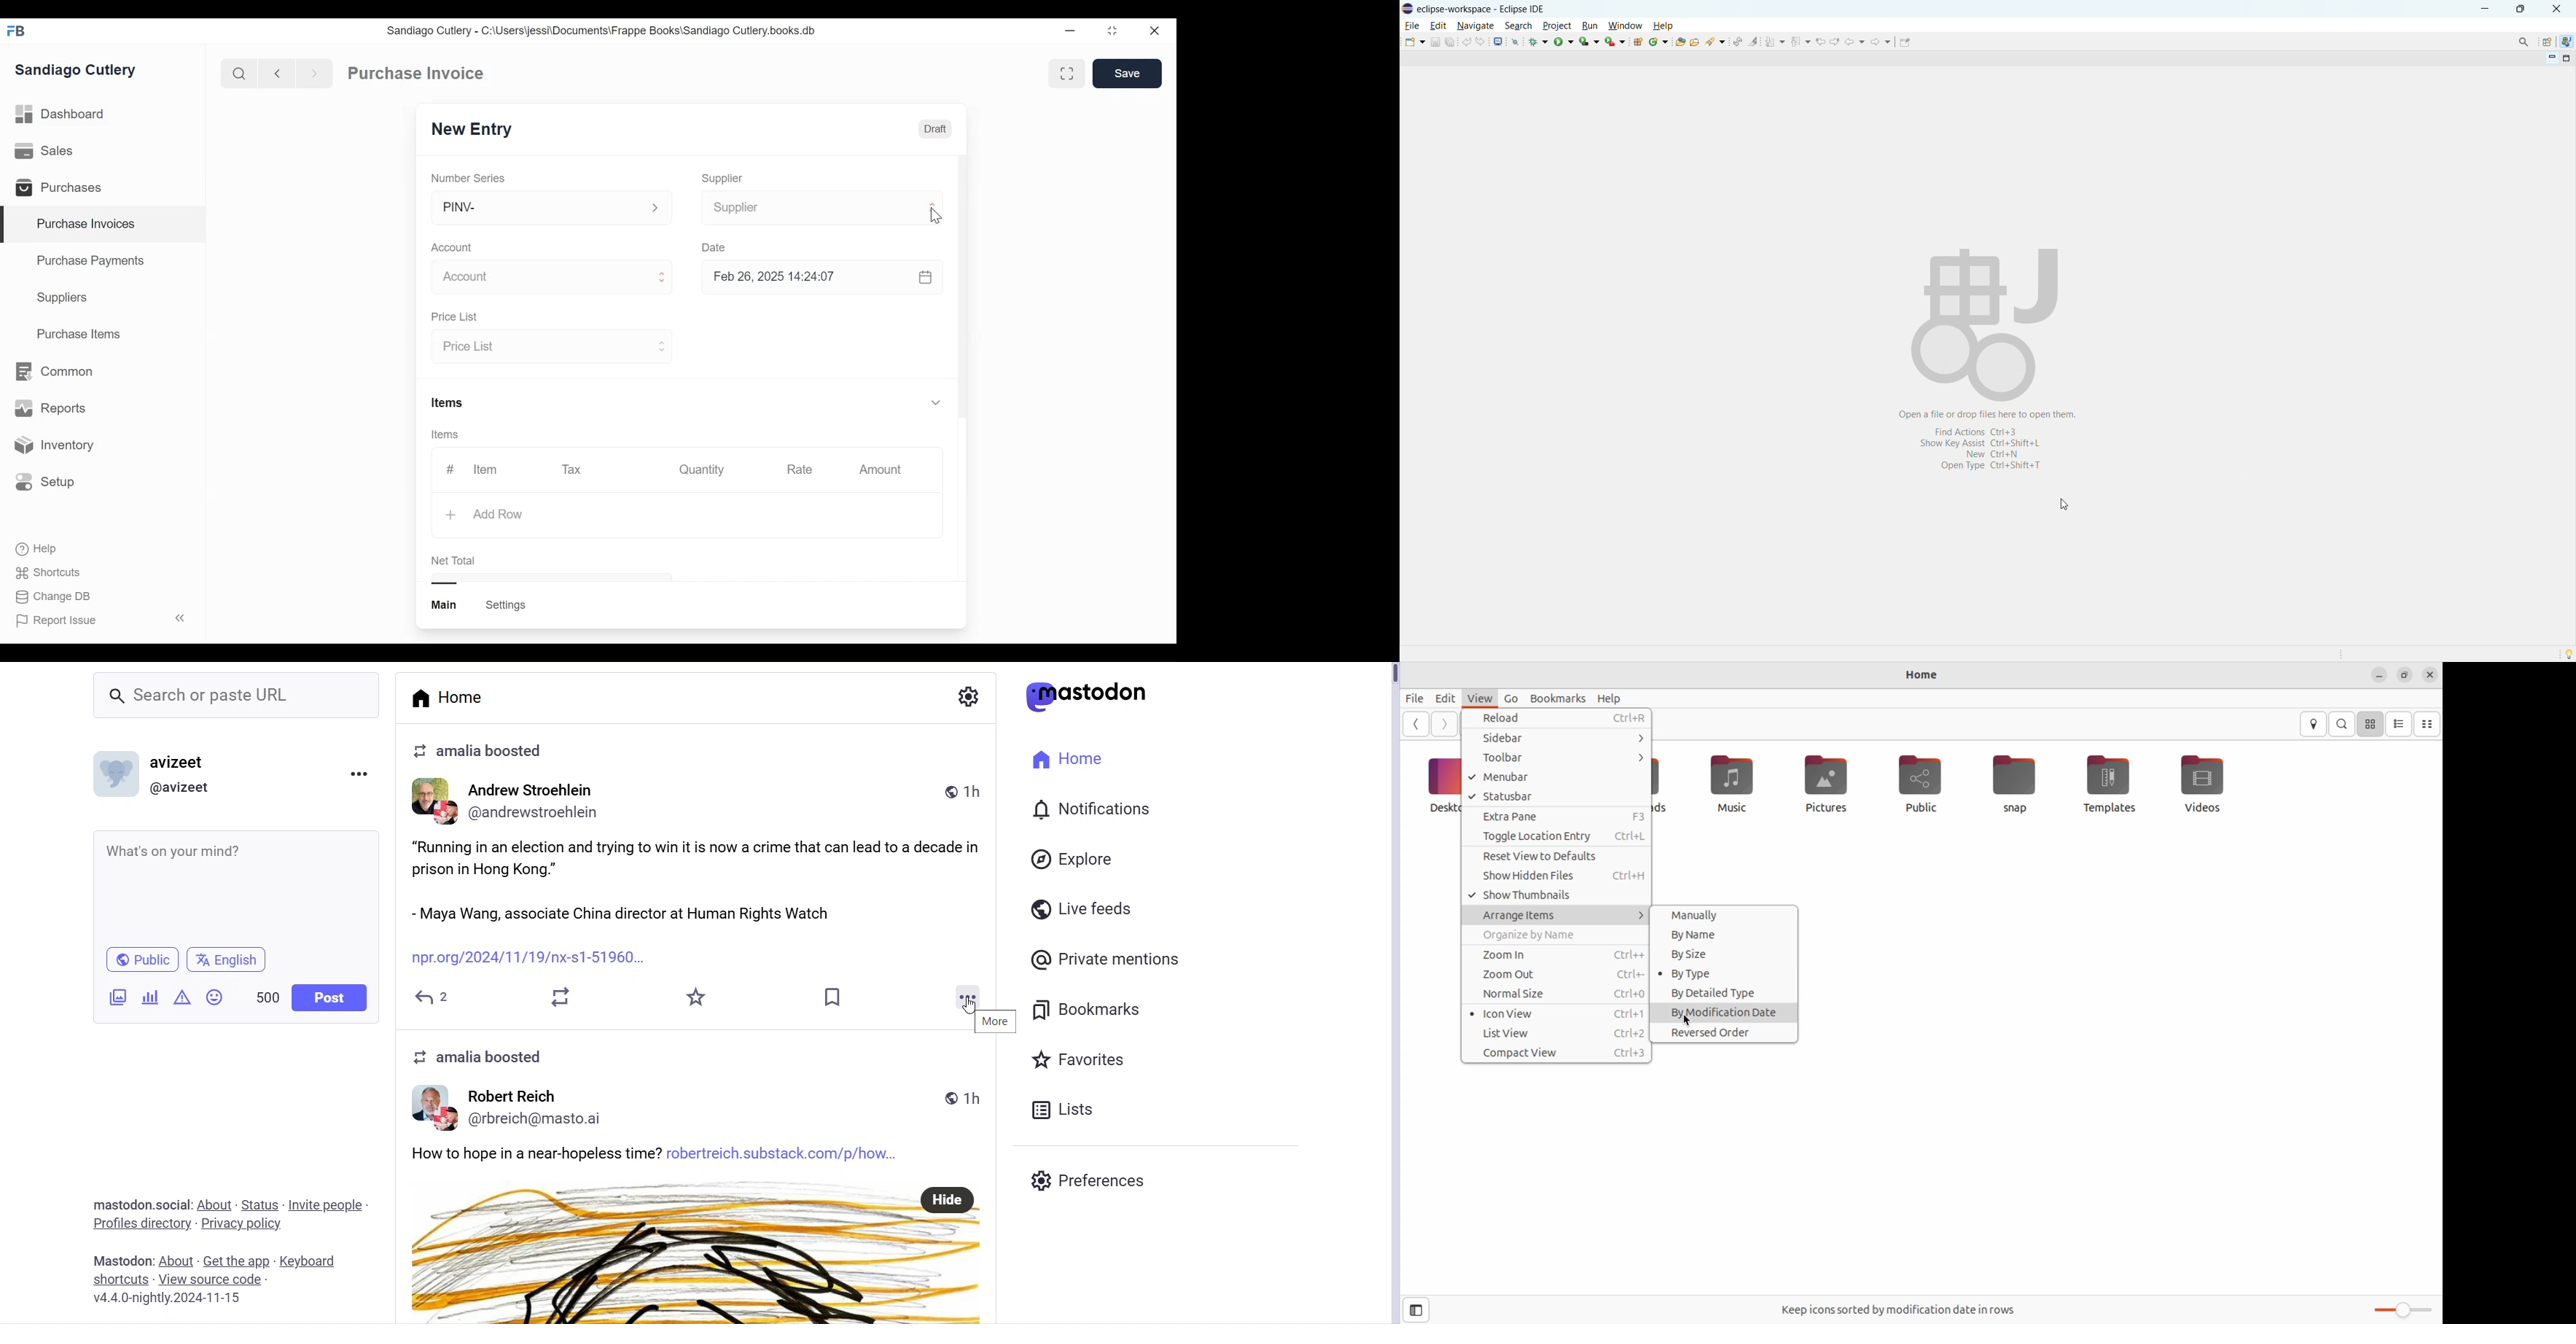  What do you see at coordinates (806, 208) in the screenshot?
I see `Supplier` at bounding box center [806, 208].